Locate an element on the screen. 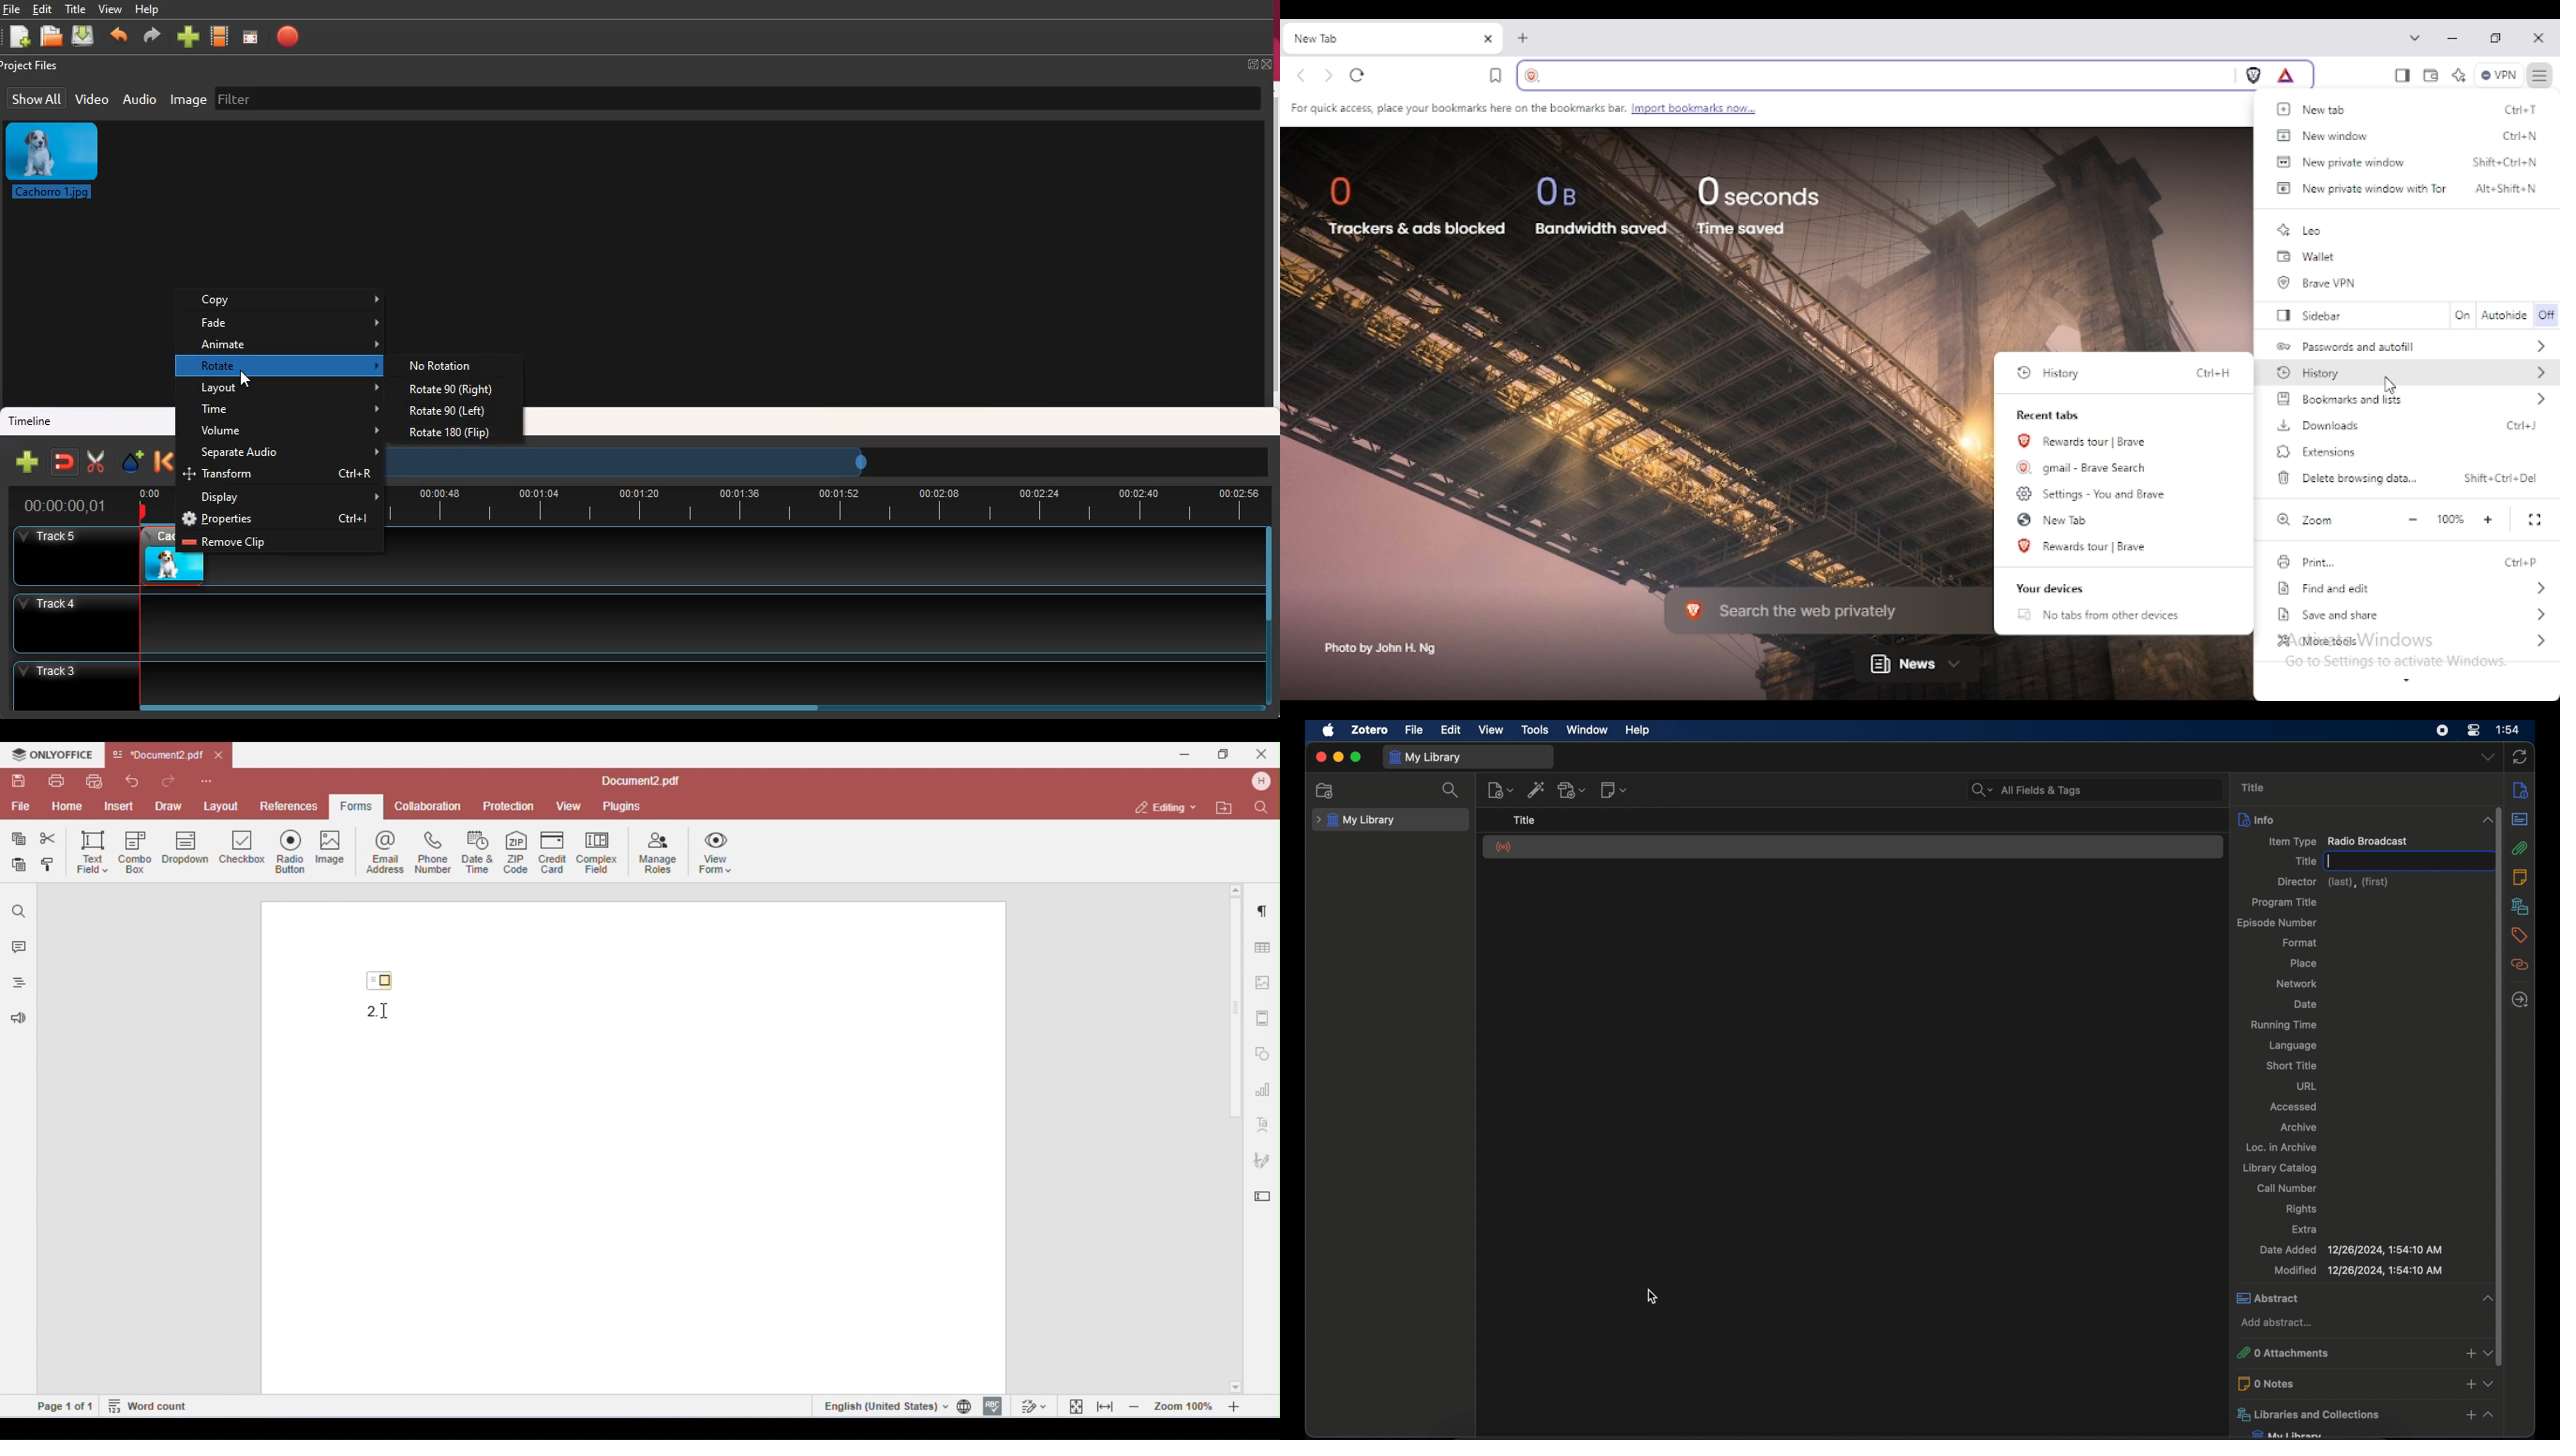 This screenshot has width=2576, height=1456. libraries is located at coordinates (2520, 906).